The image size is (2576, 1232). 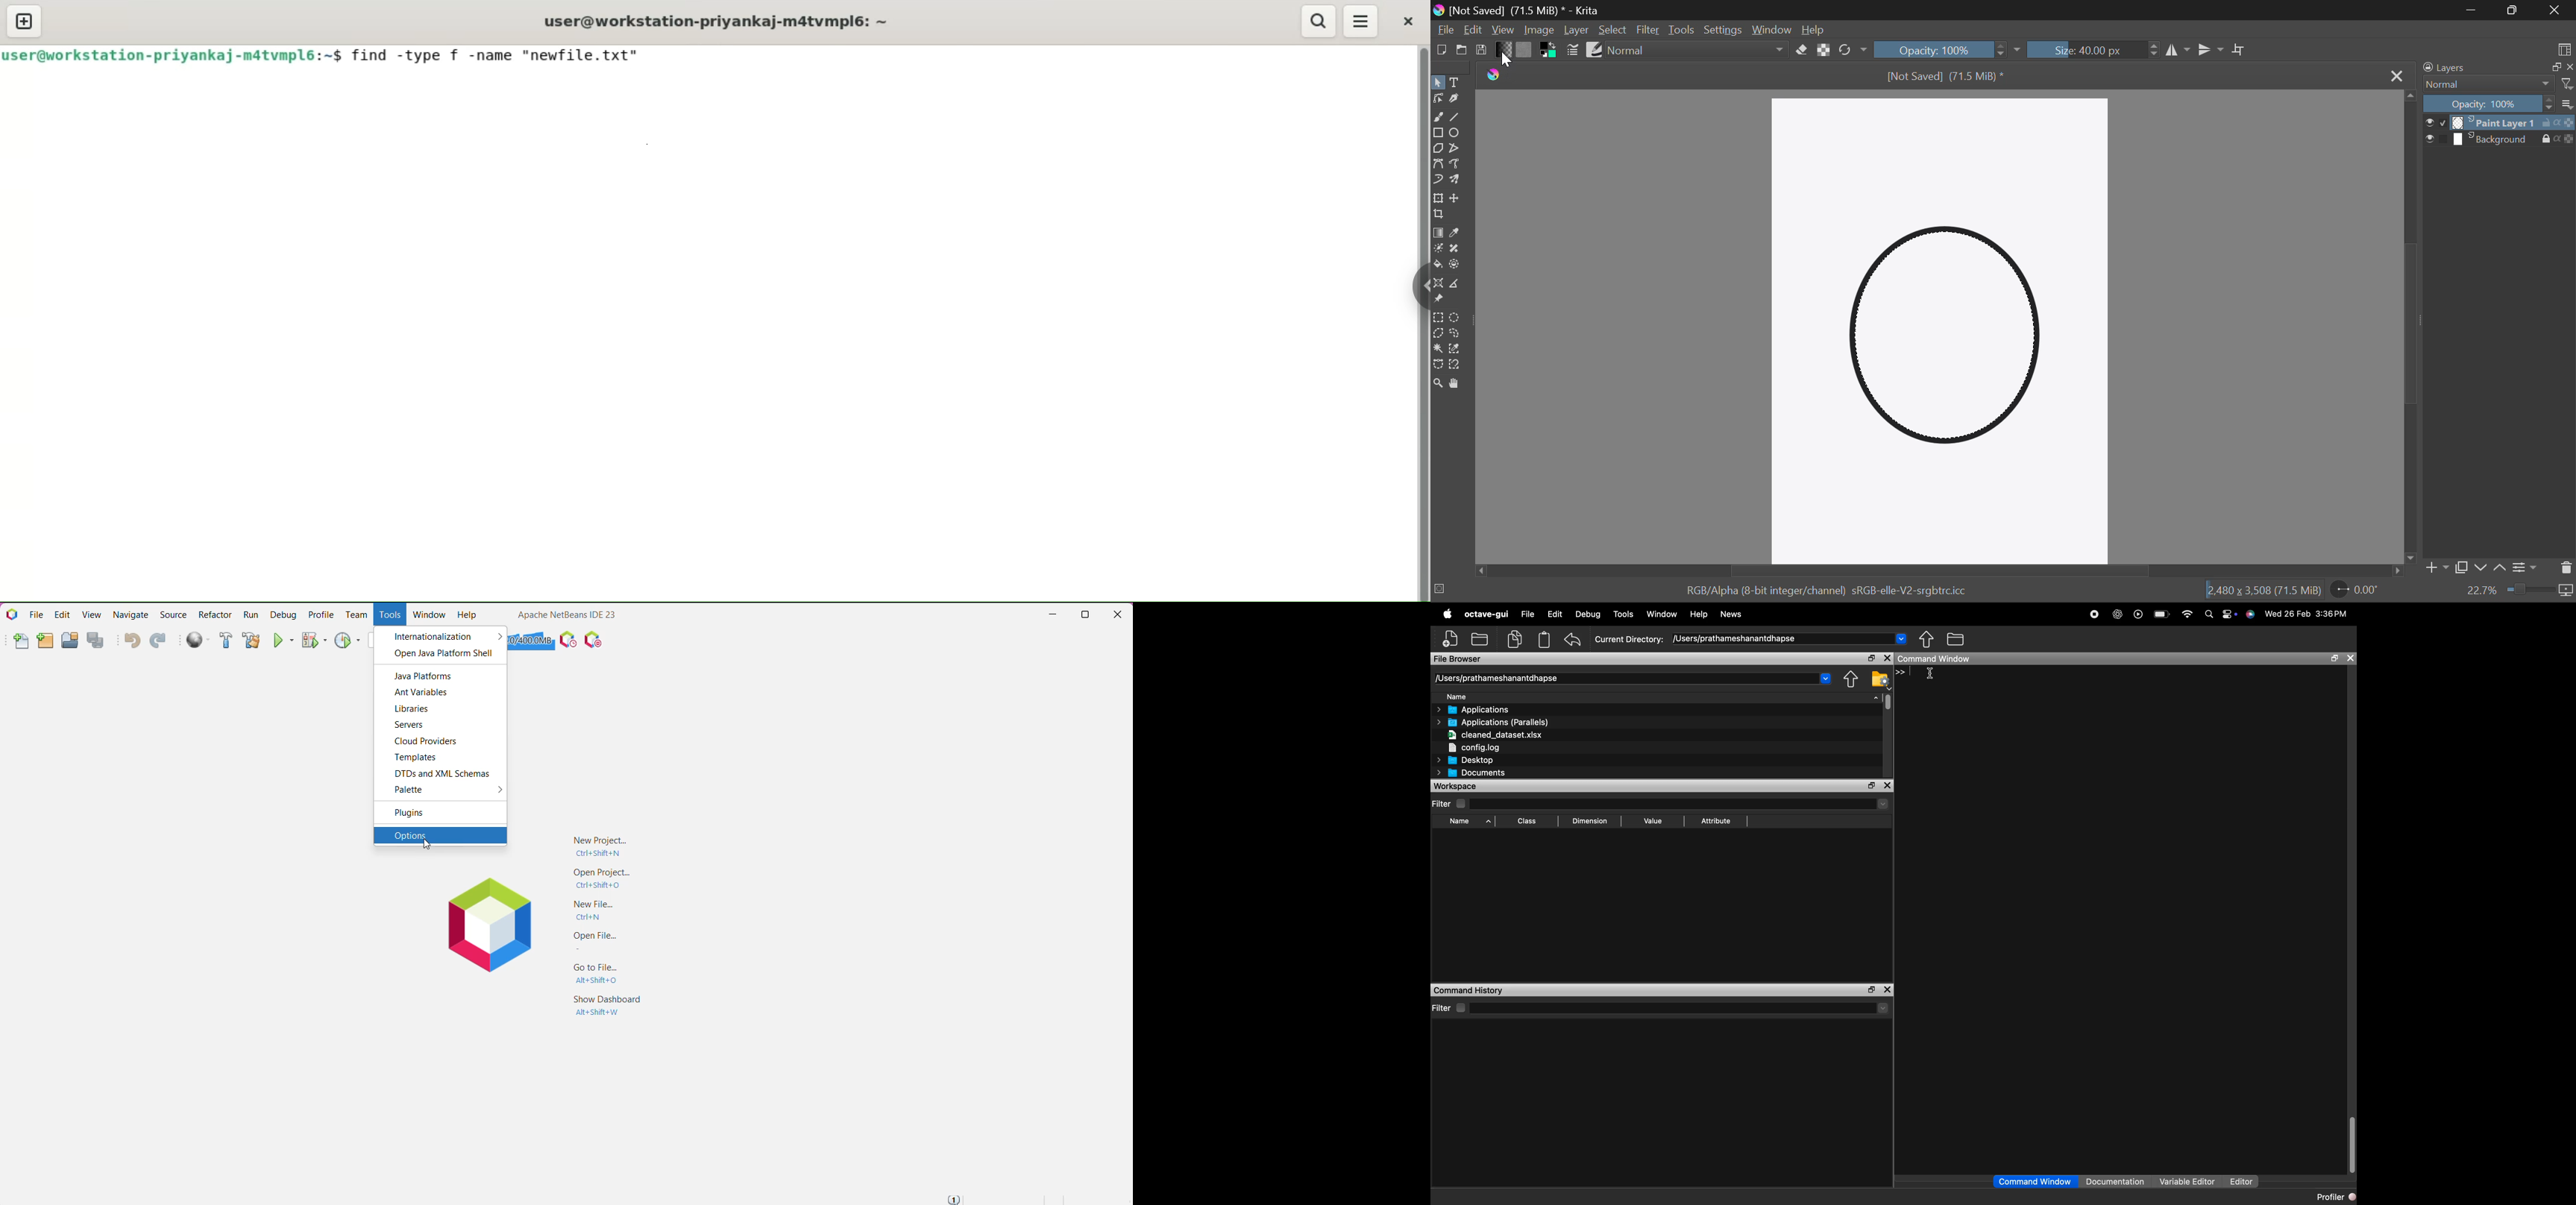 What do you see at coordinates (1480, 639) in the screenshot?
I see `open an existing file in an editor` at bounding box center [1480, 639].